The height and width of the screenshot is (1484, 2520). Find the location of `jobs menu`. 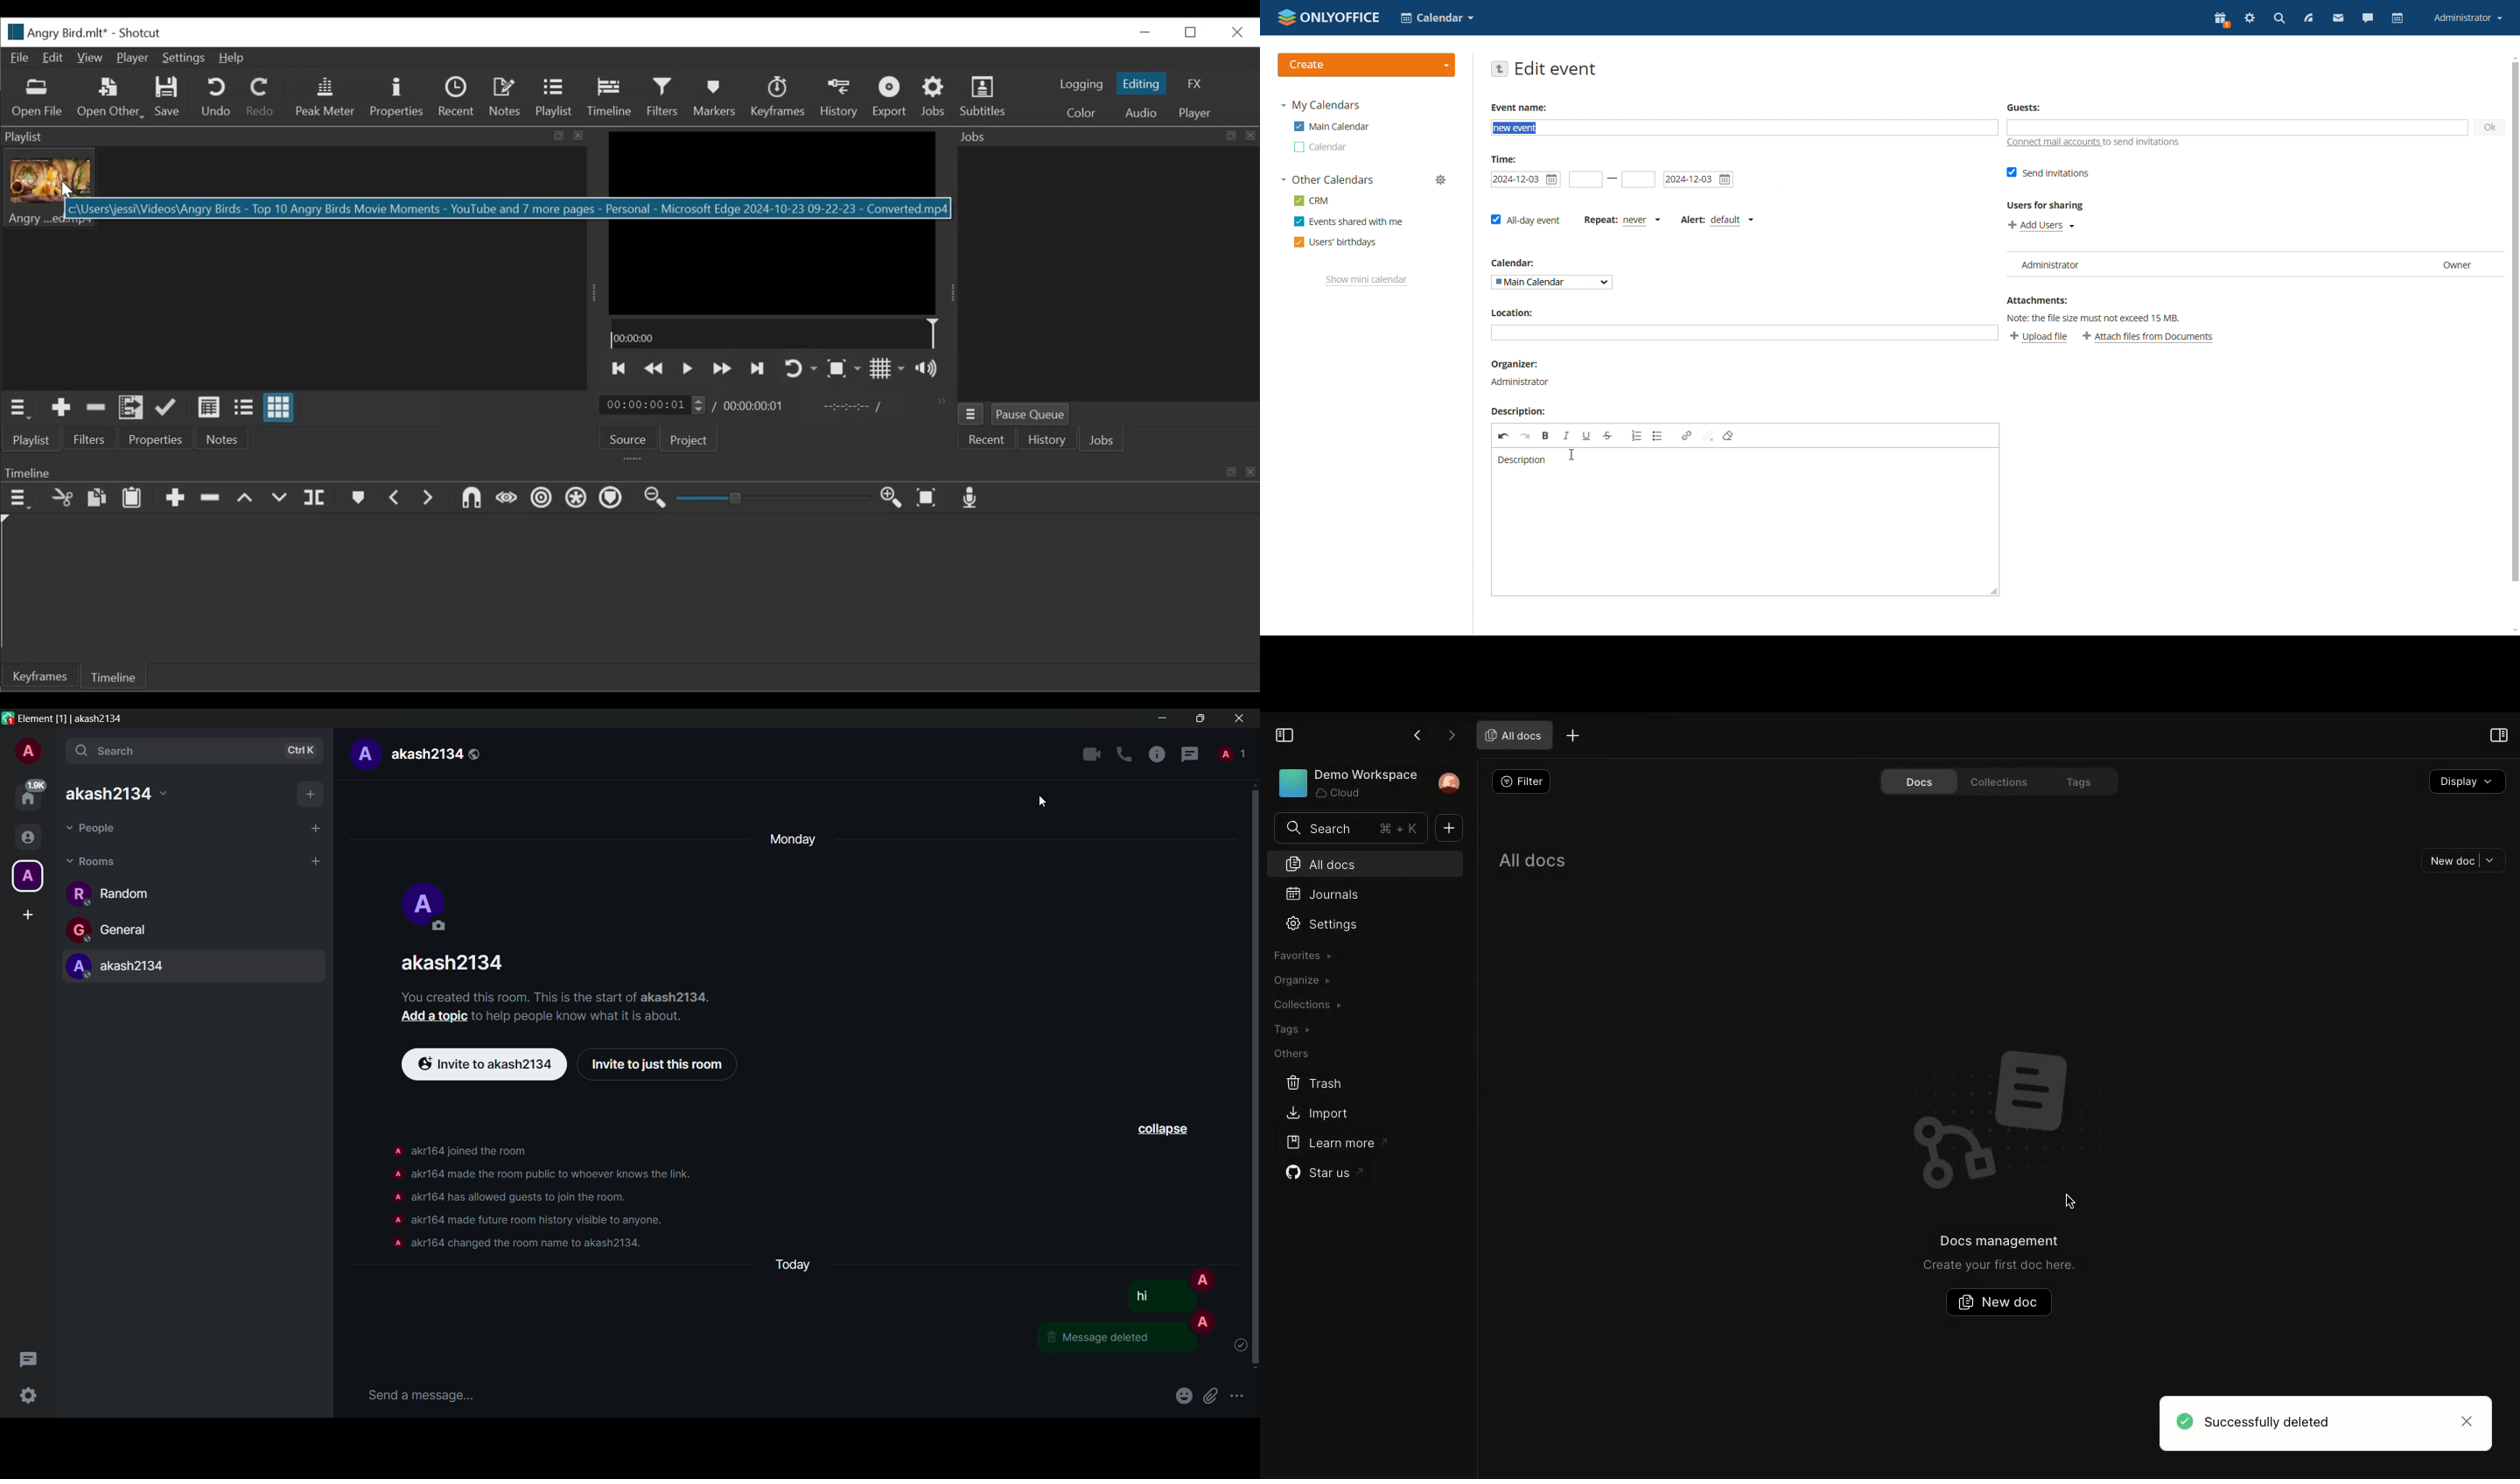

jobs menu is located at coordinates (970, 414).